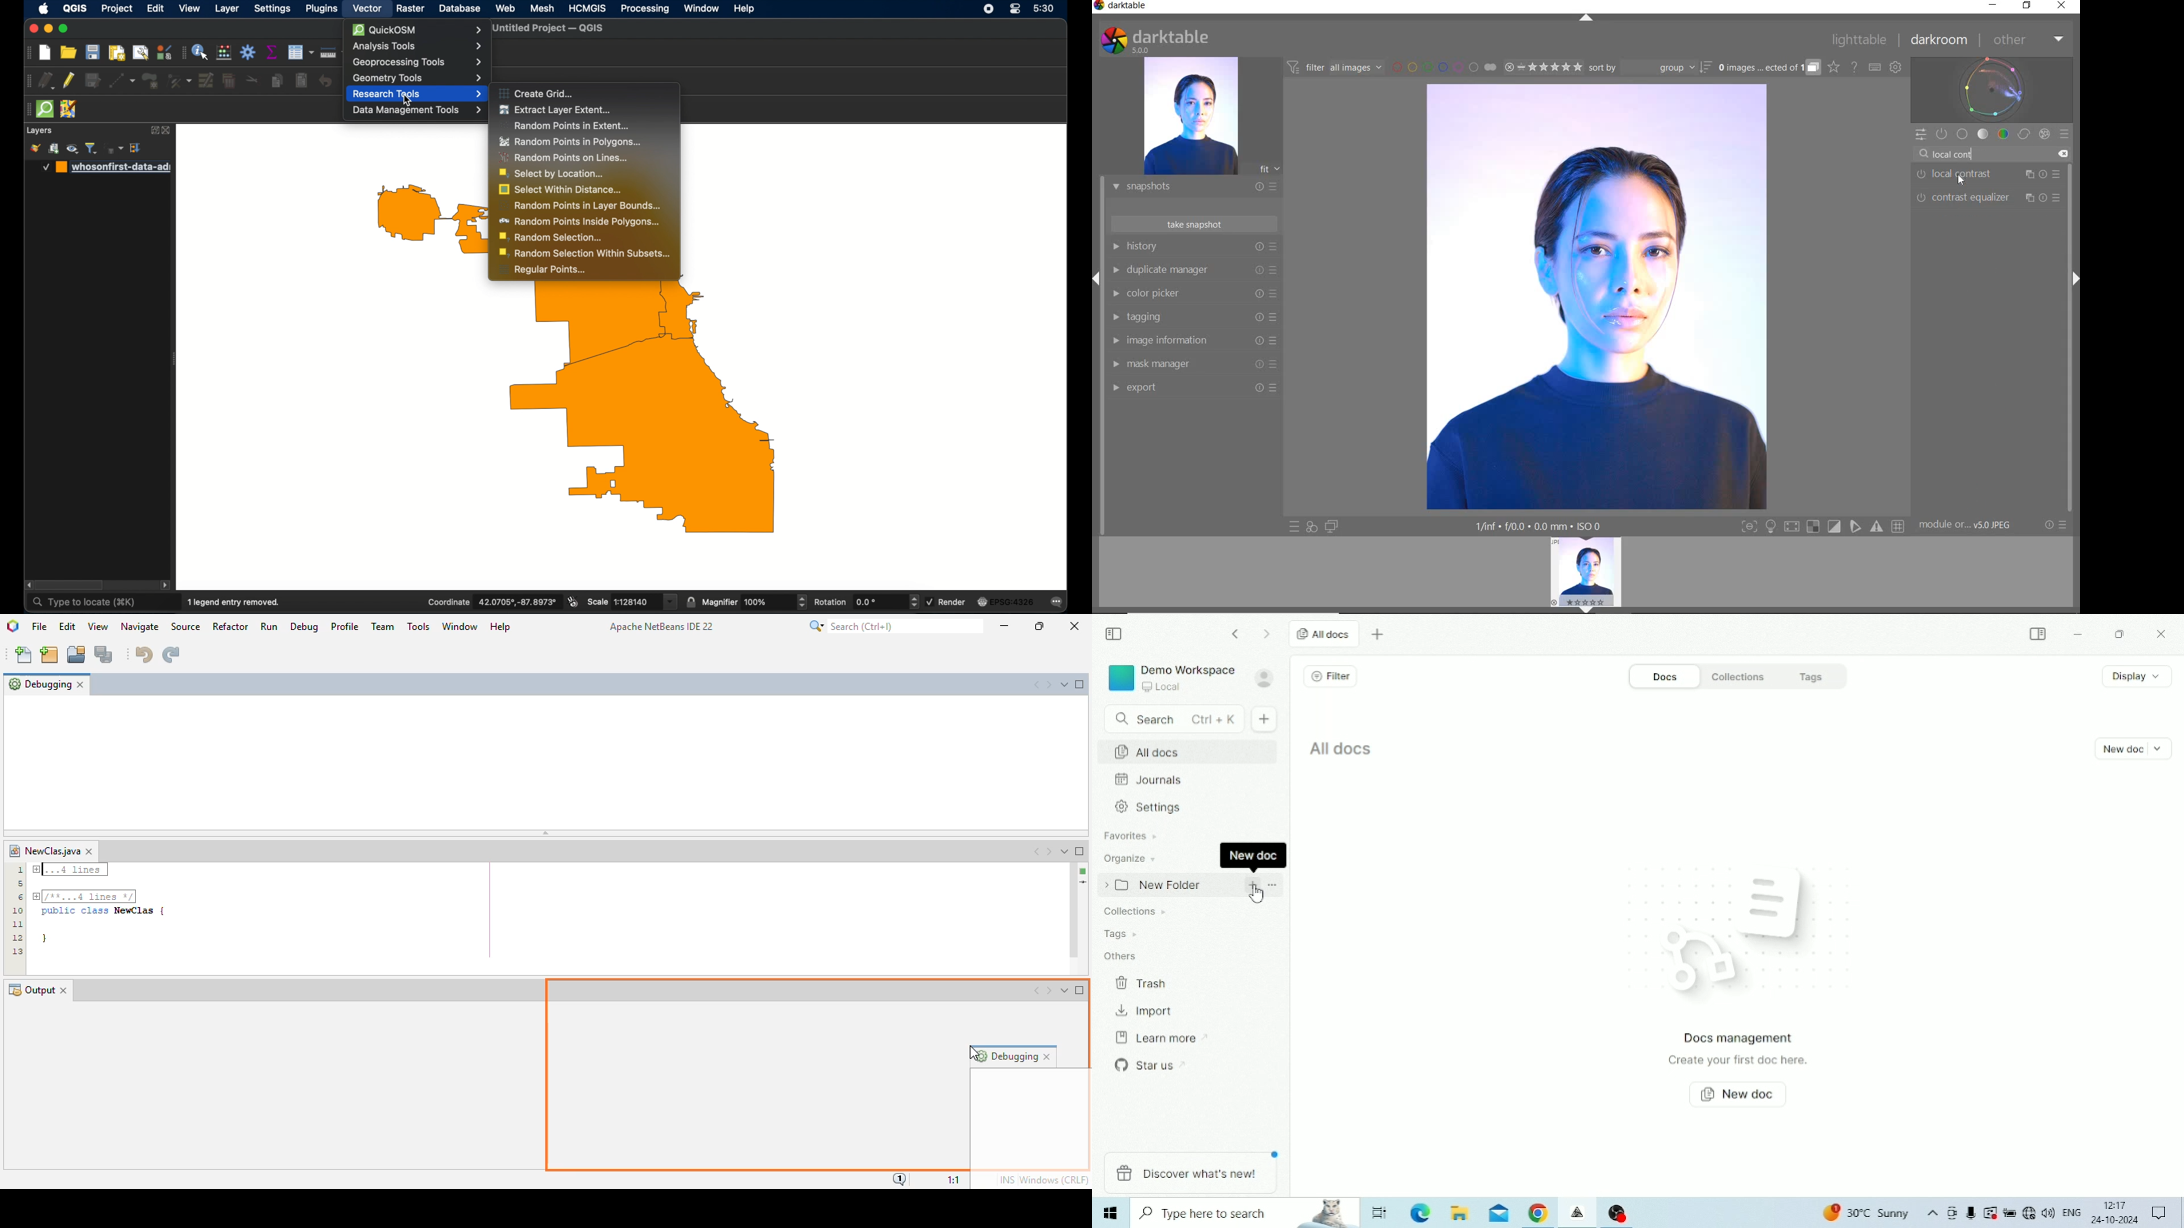 The height and width of the screenshot is (1232, 2184). Describe the element at coordinates (93, 52) in the screenshot. I see `save project` at that location.